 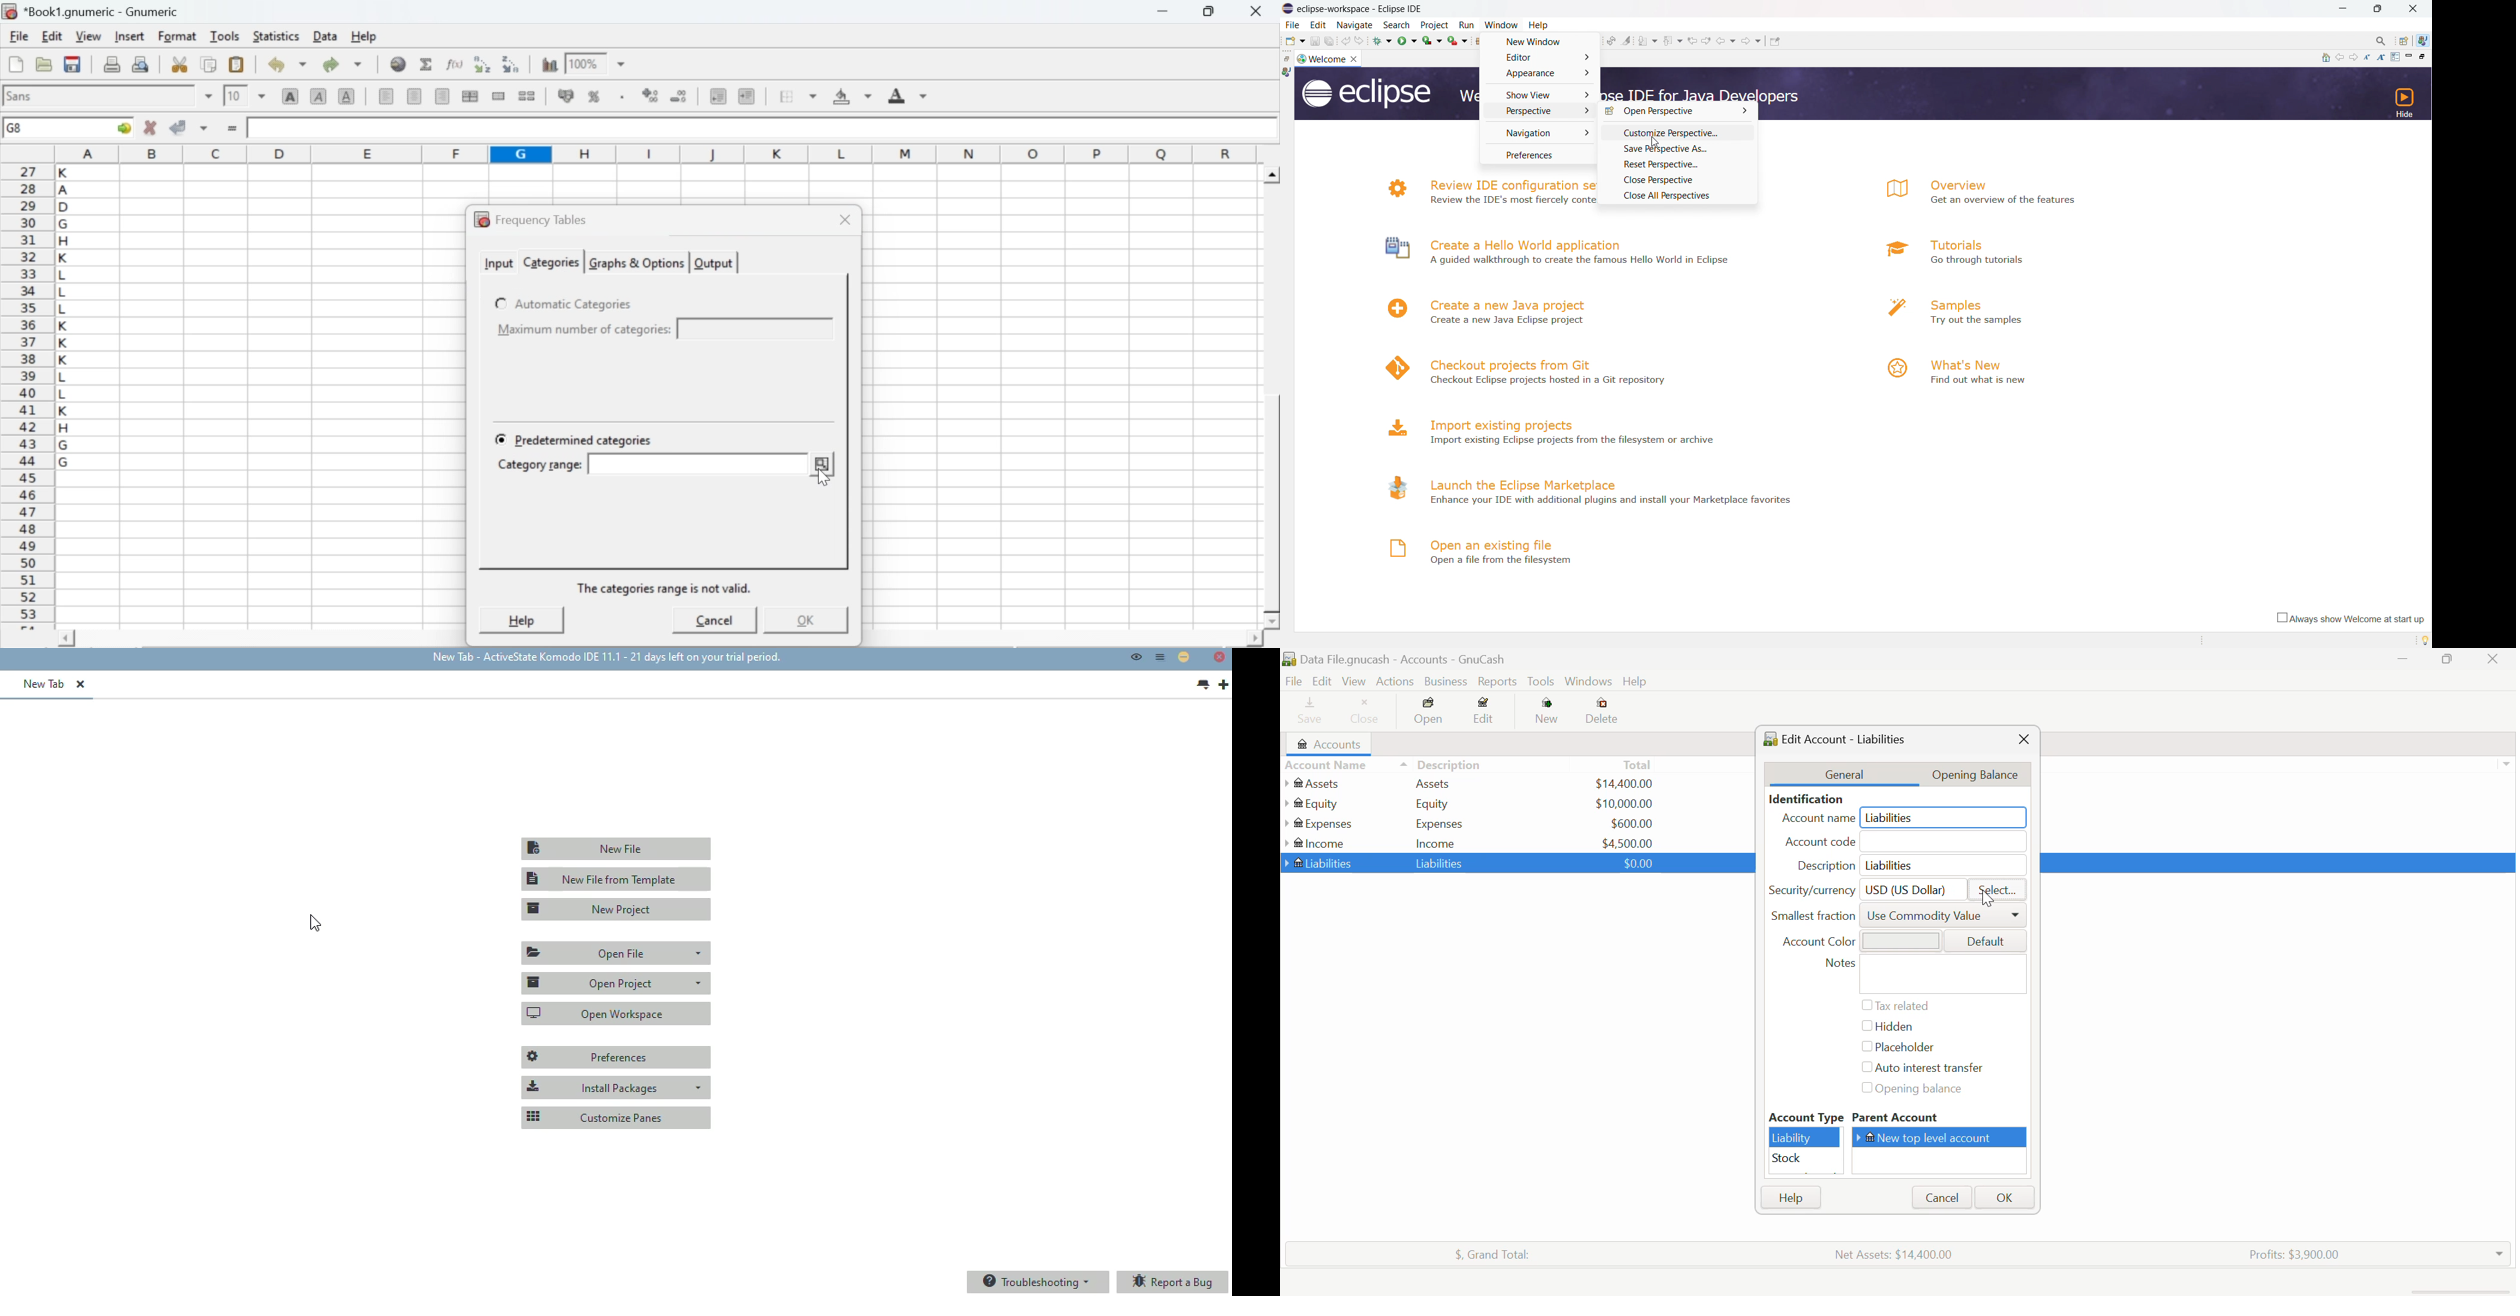 I want to click on alphabets, so click(x=65, y=393).